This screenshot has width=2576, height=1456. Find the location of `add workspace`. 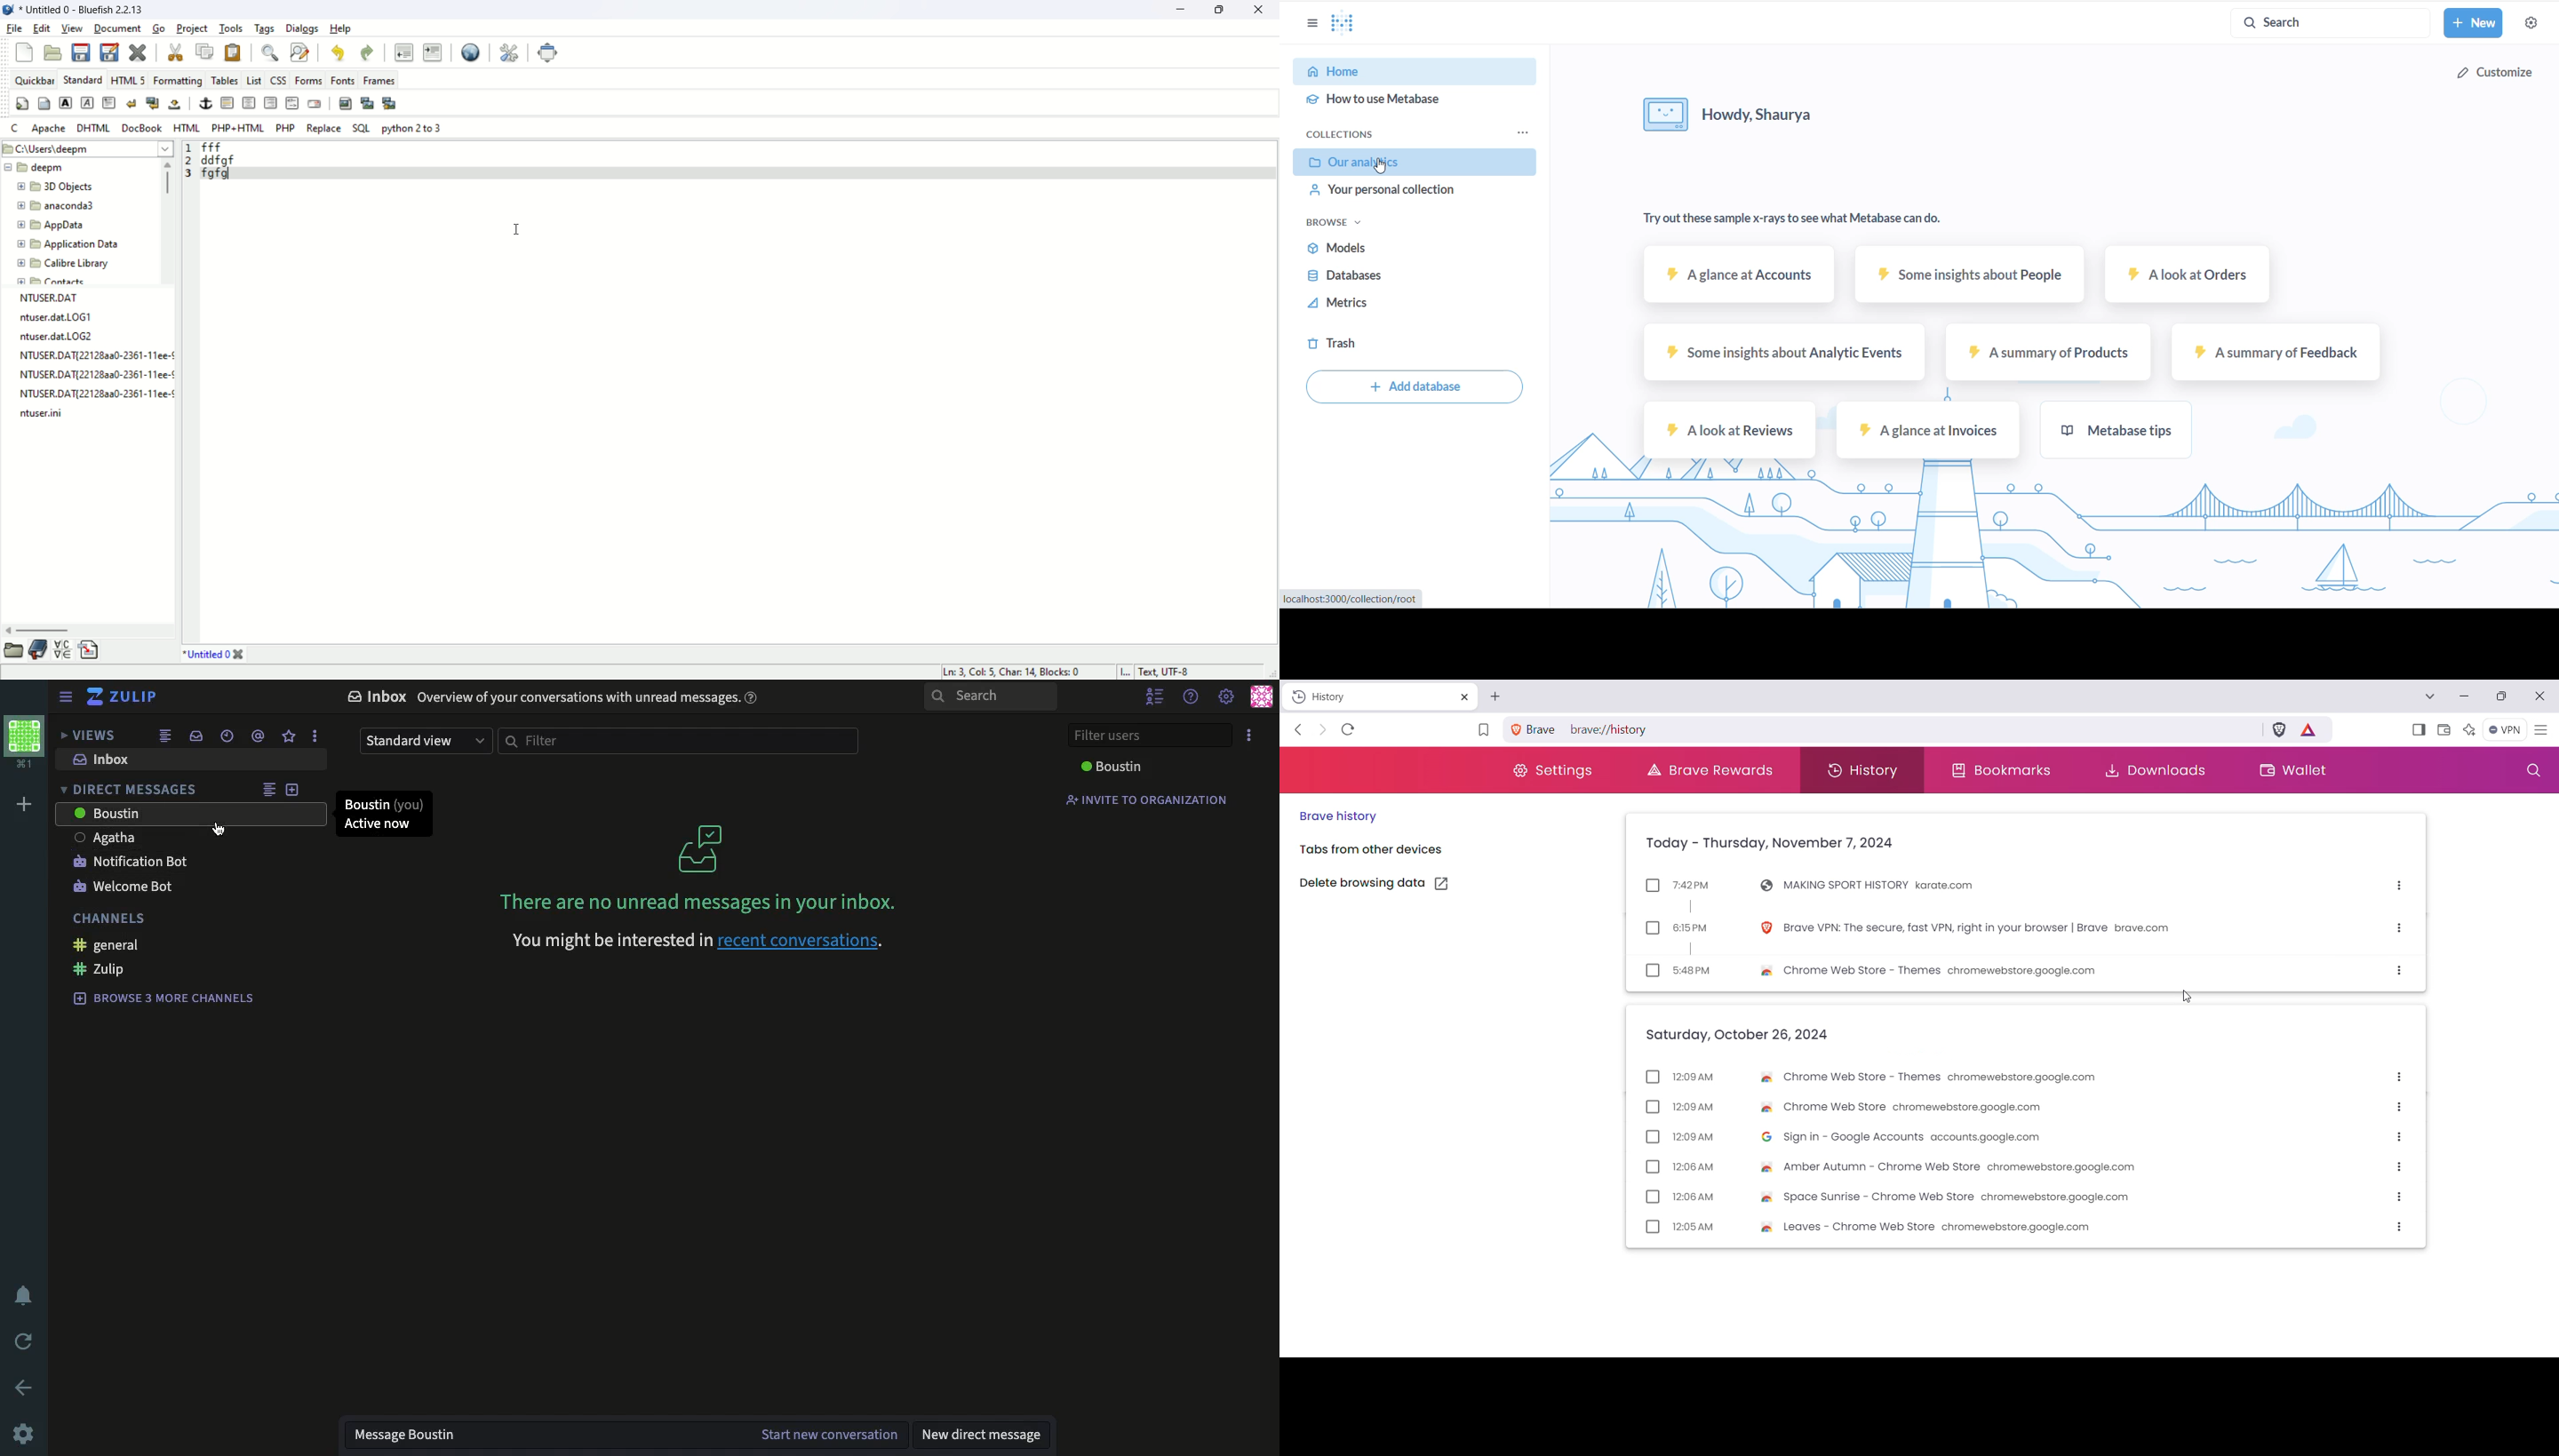

add workspace is located at coordinates (25, 801).